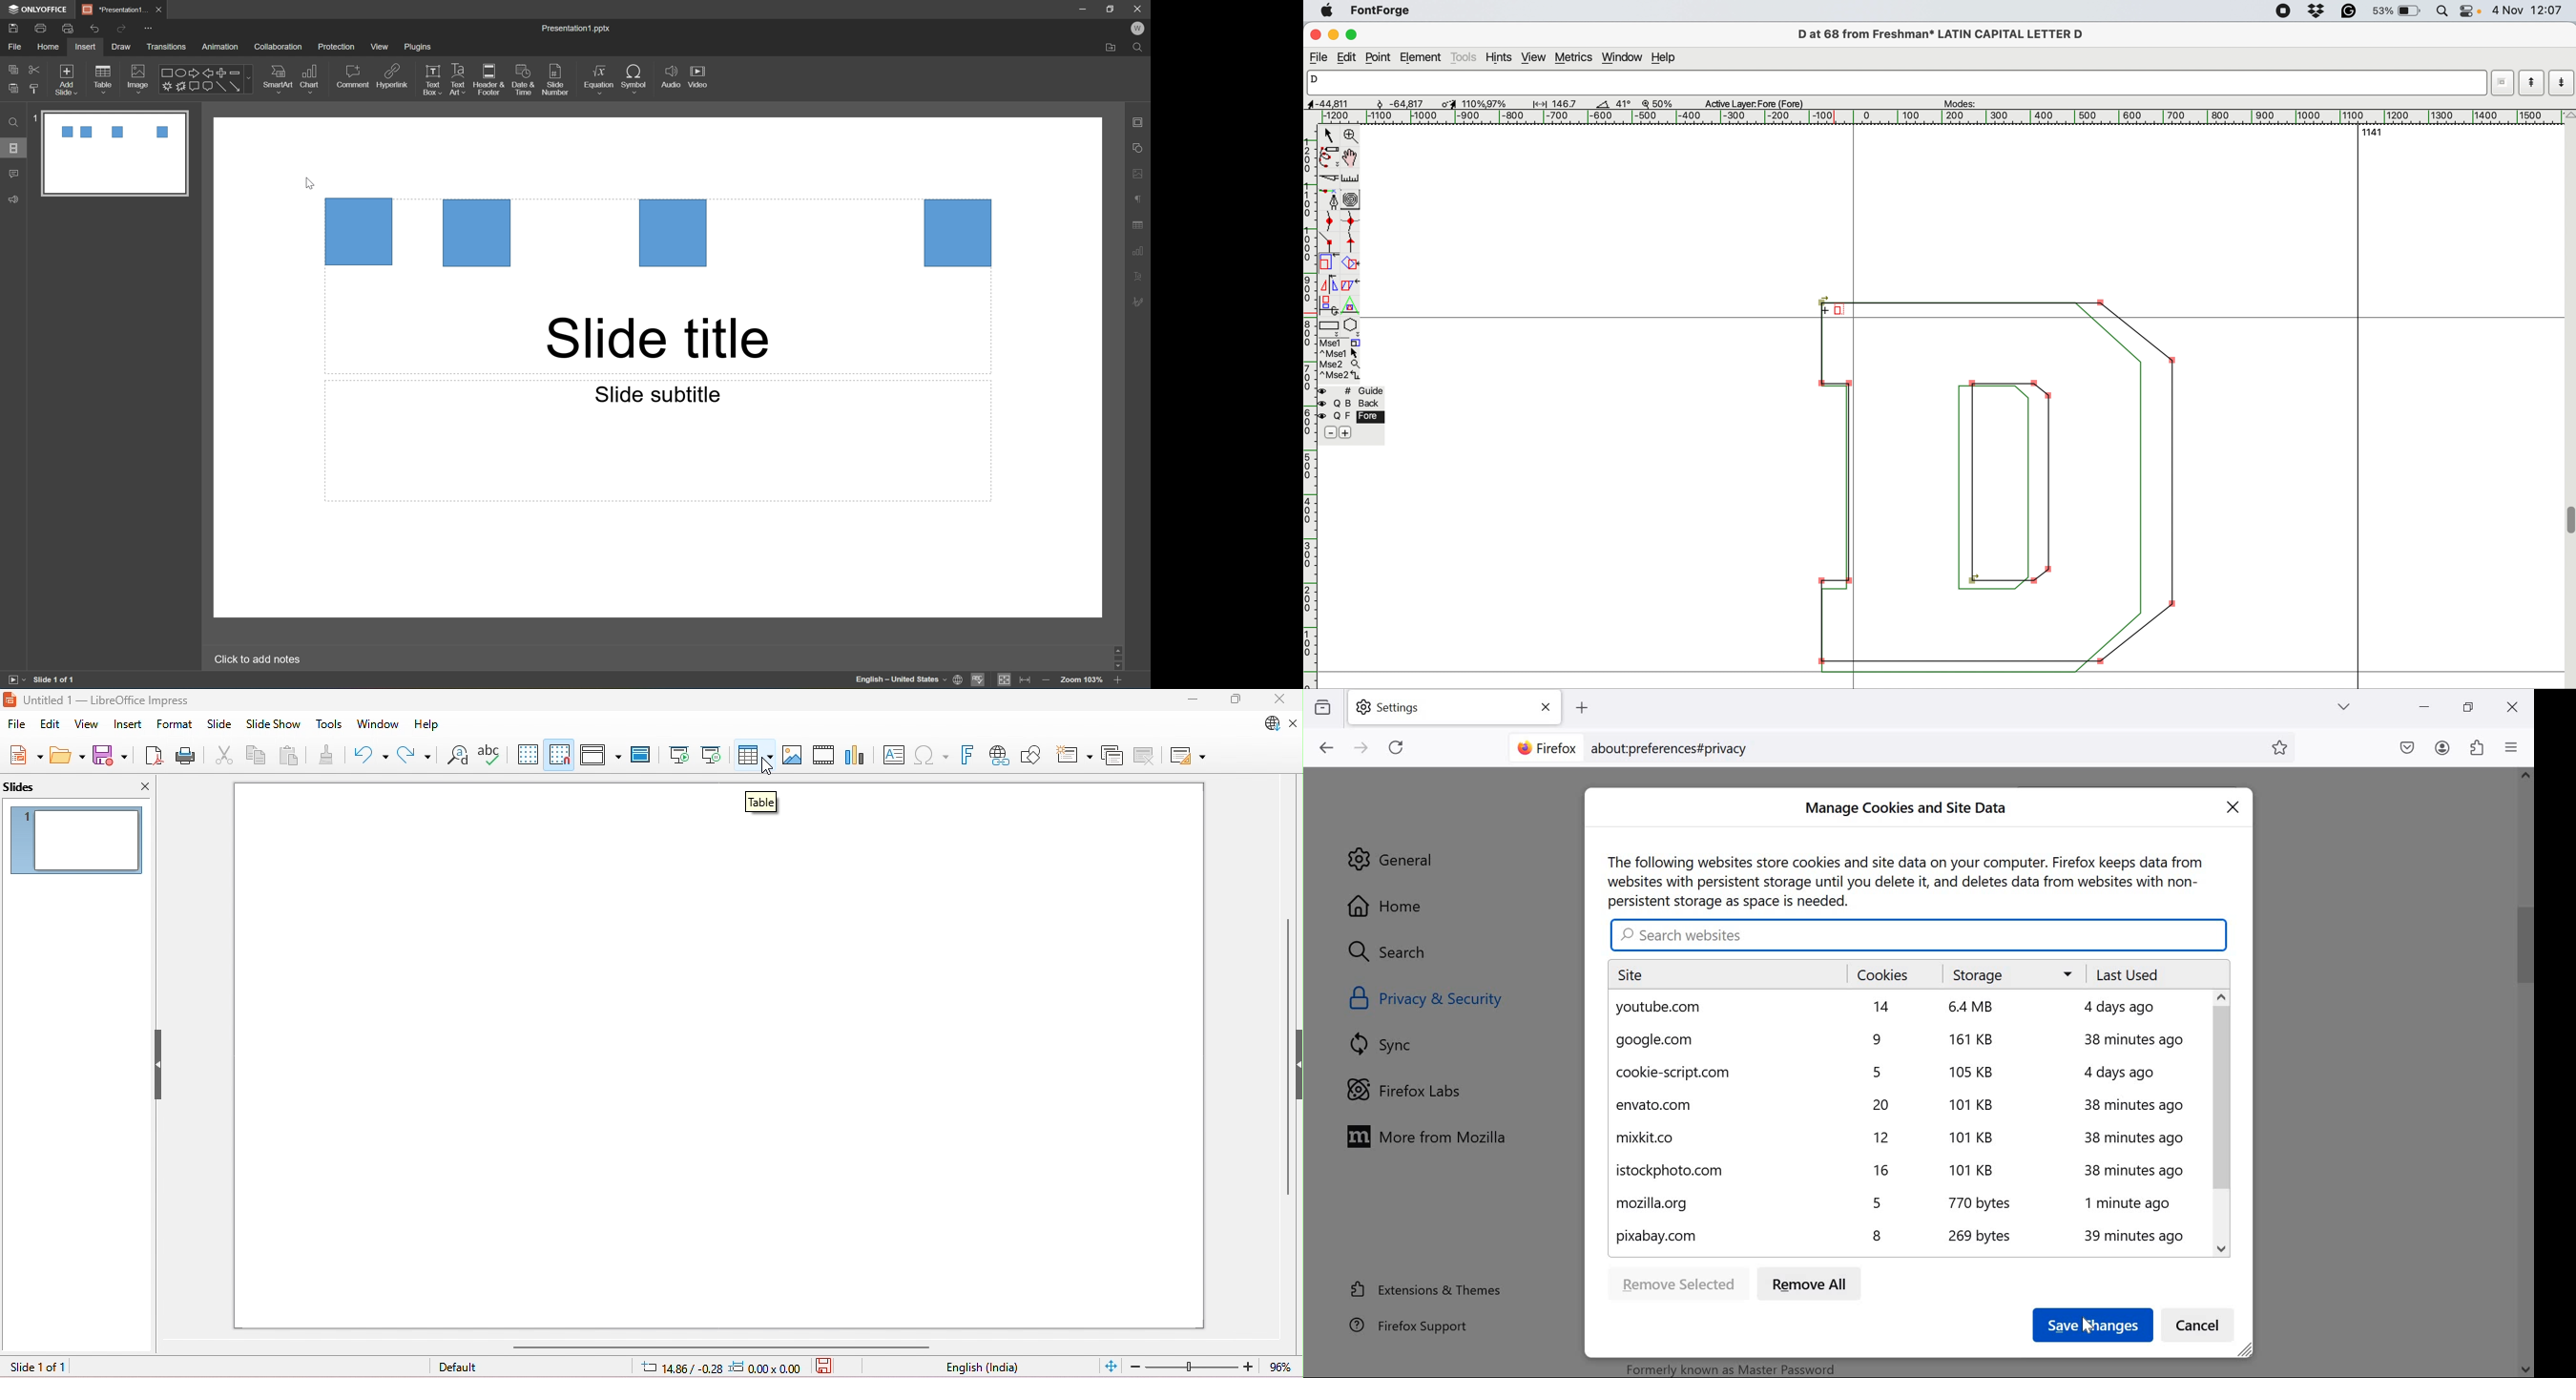 This screenshot has height=1400, width=2576. What do you see at coordinates (39, 9) in the screenshot?
I see `ONLYOFFICE` at bounding box center [39, 9].